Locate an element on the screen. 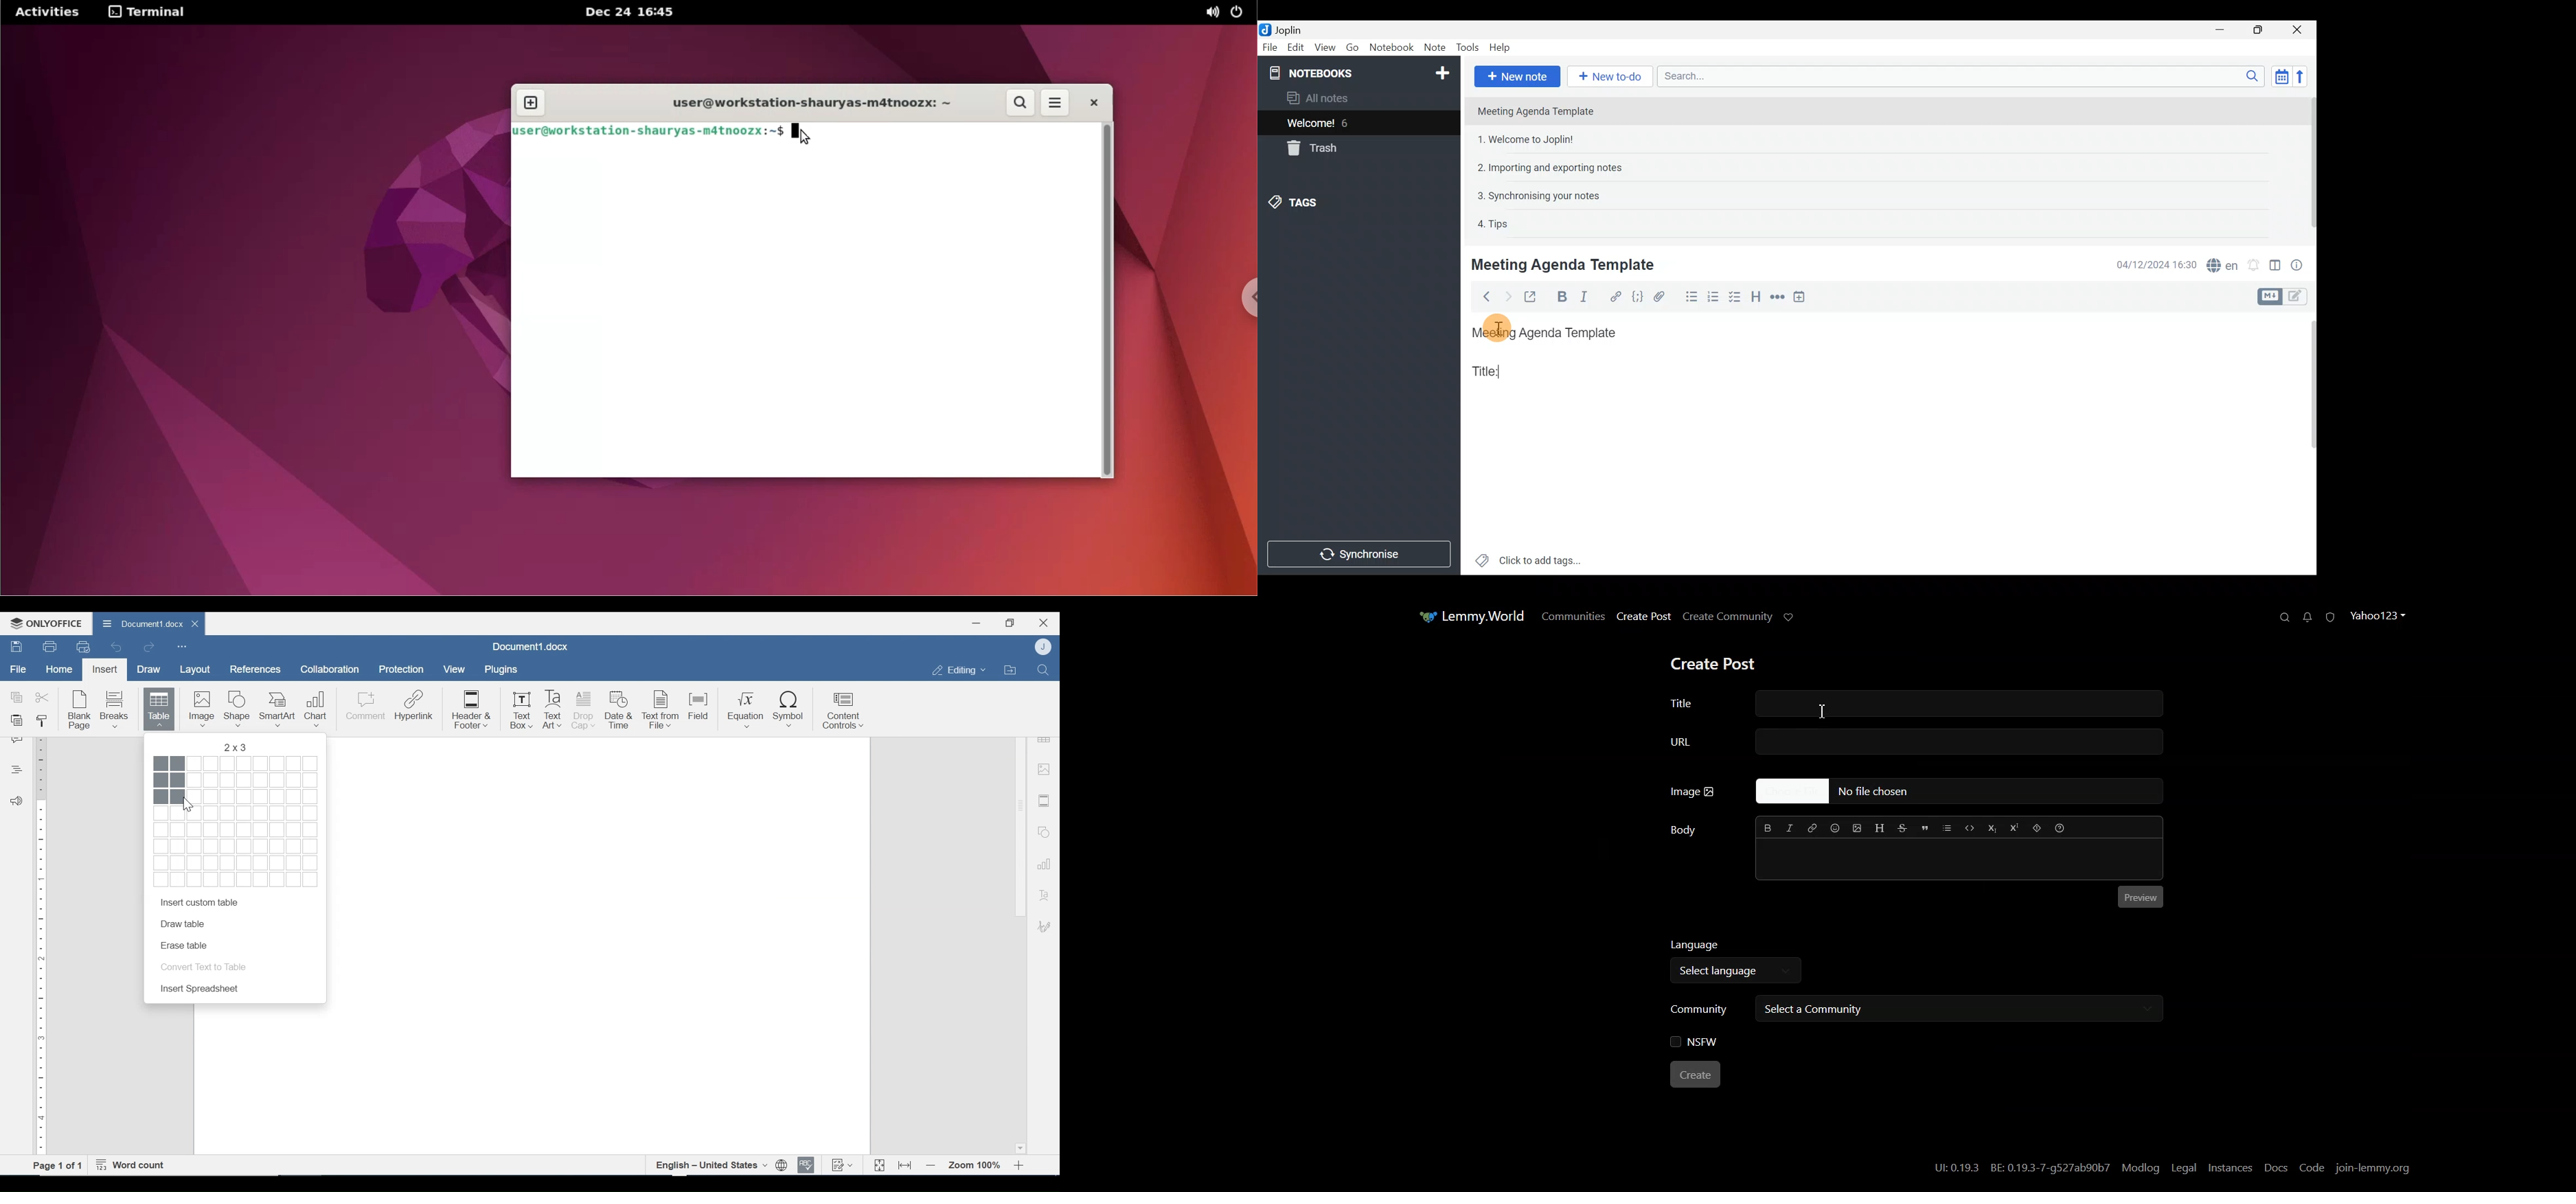  Toggle editor layout is located at coordinates (2276, 267).